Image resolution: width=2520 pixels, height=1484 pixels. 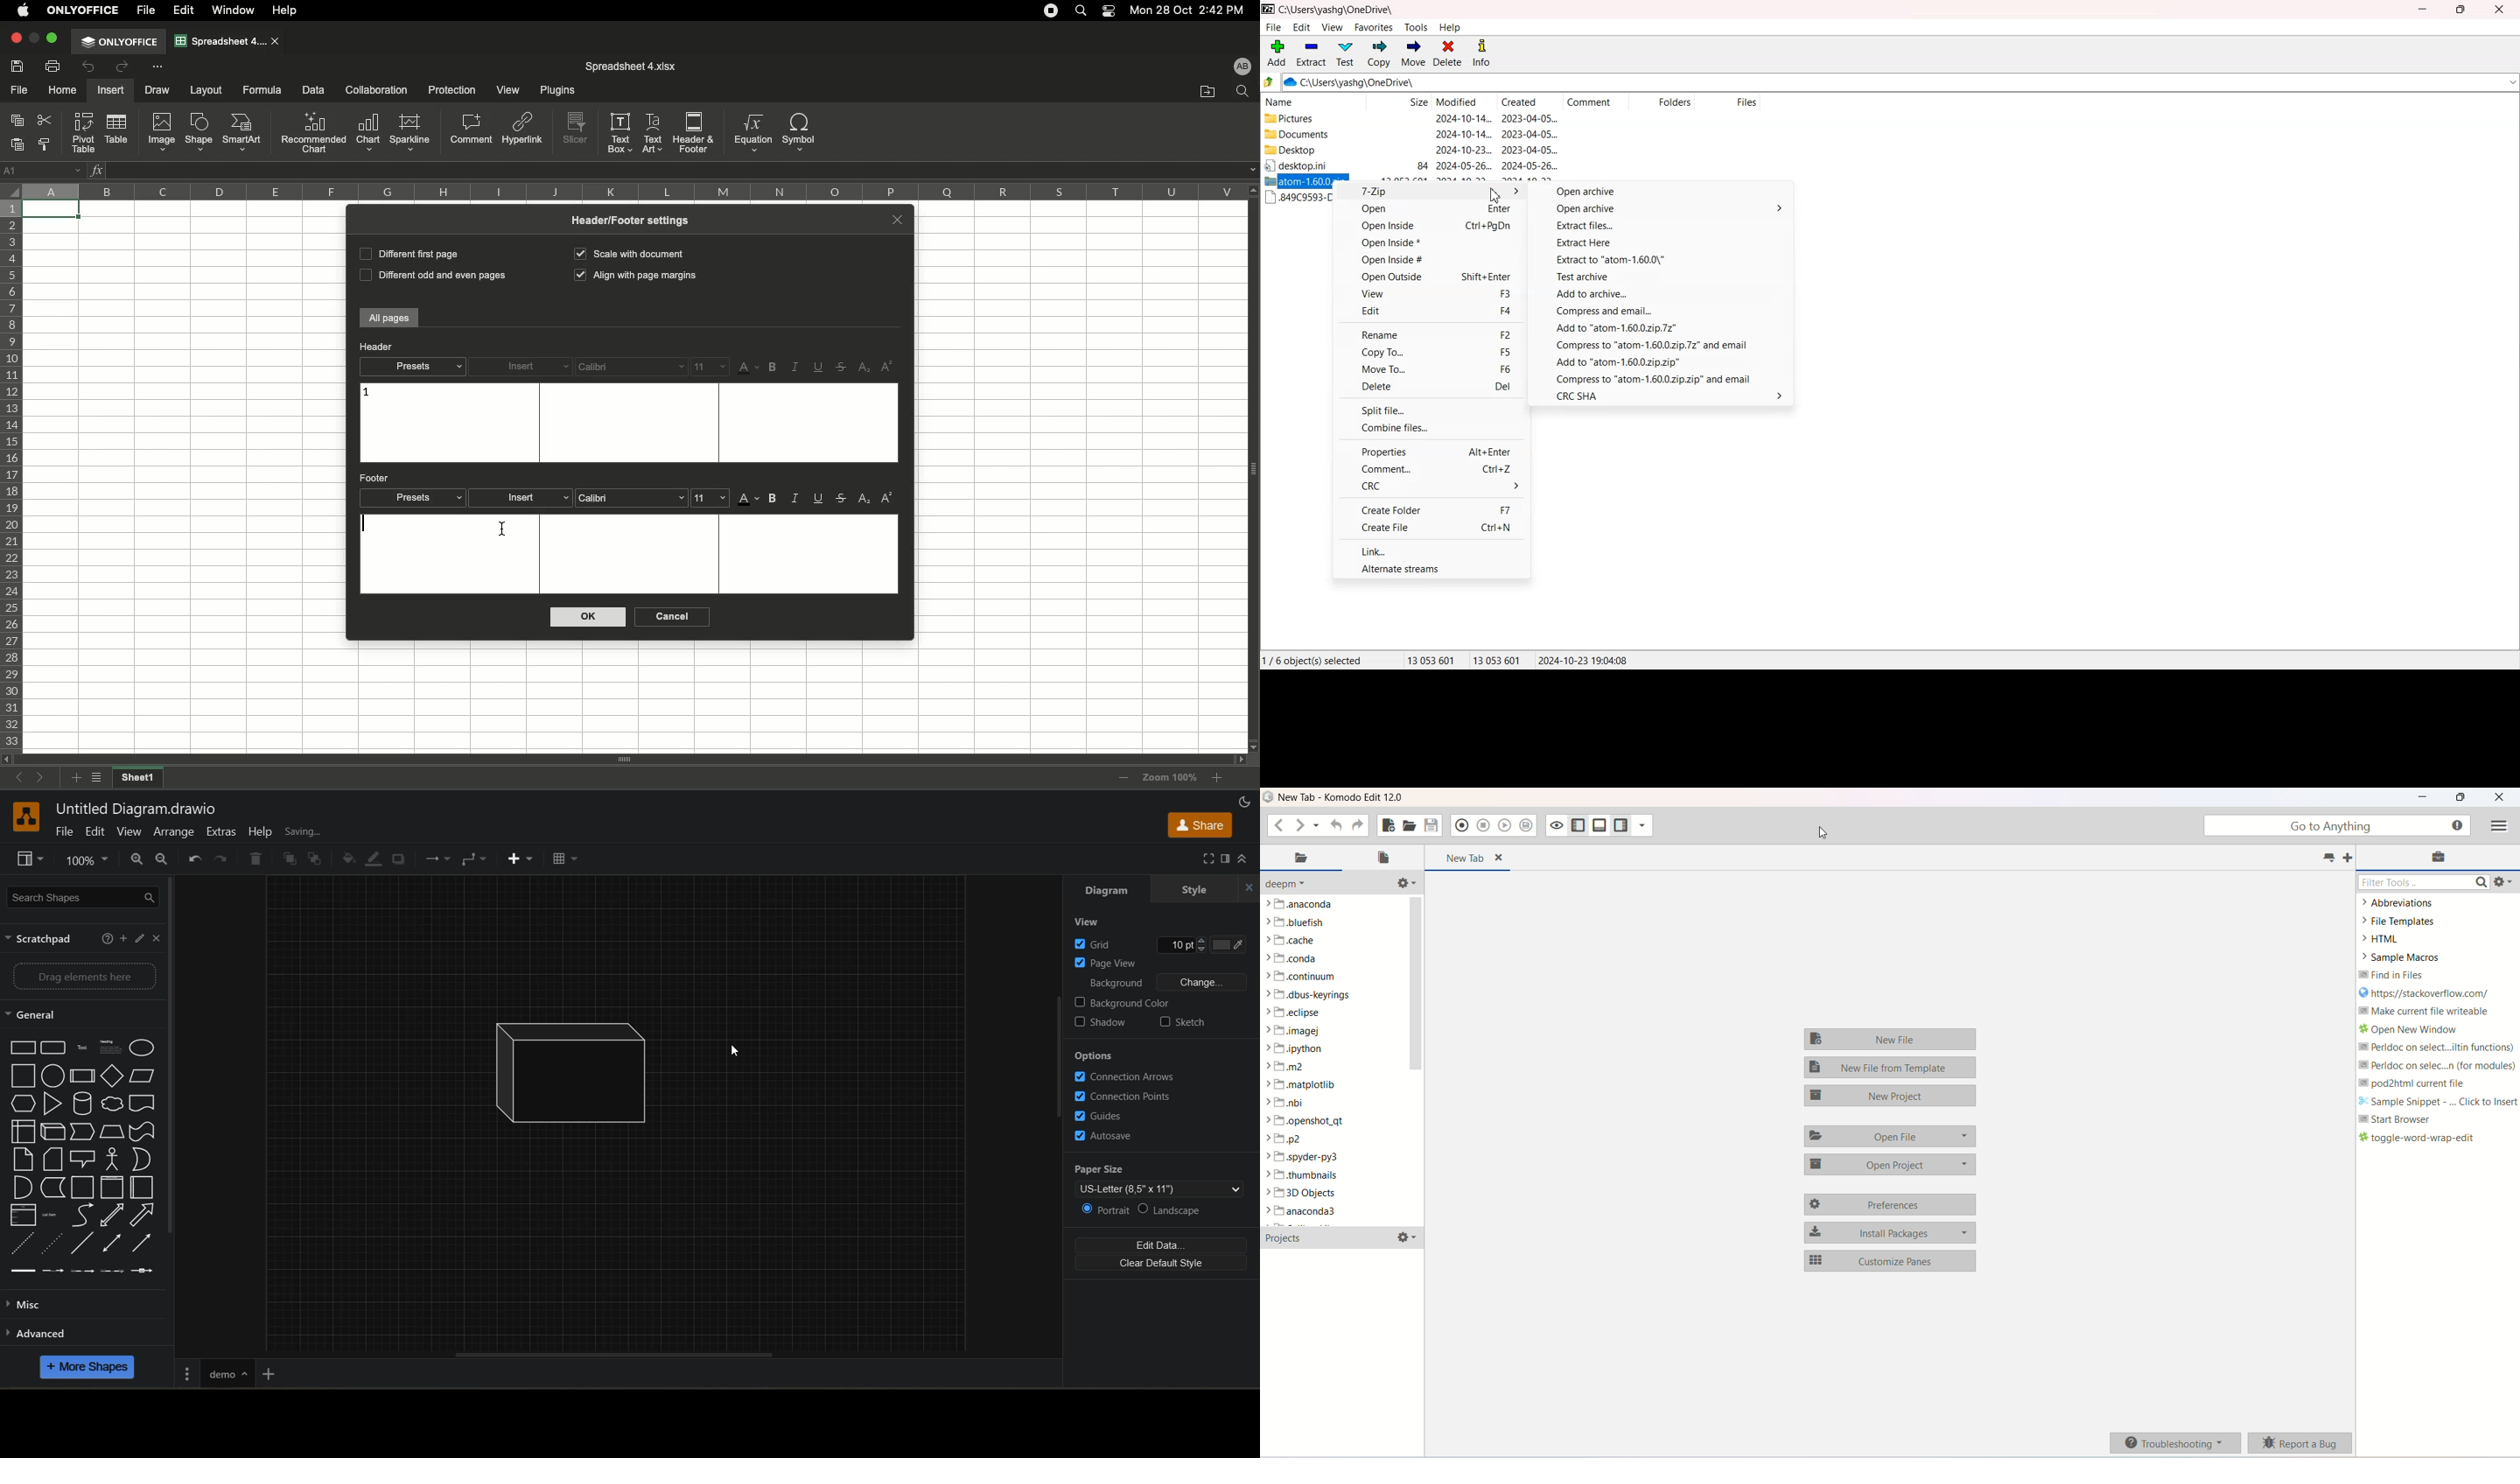 I want to click on Zoom in, so click(x=1216, y=778).